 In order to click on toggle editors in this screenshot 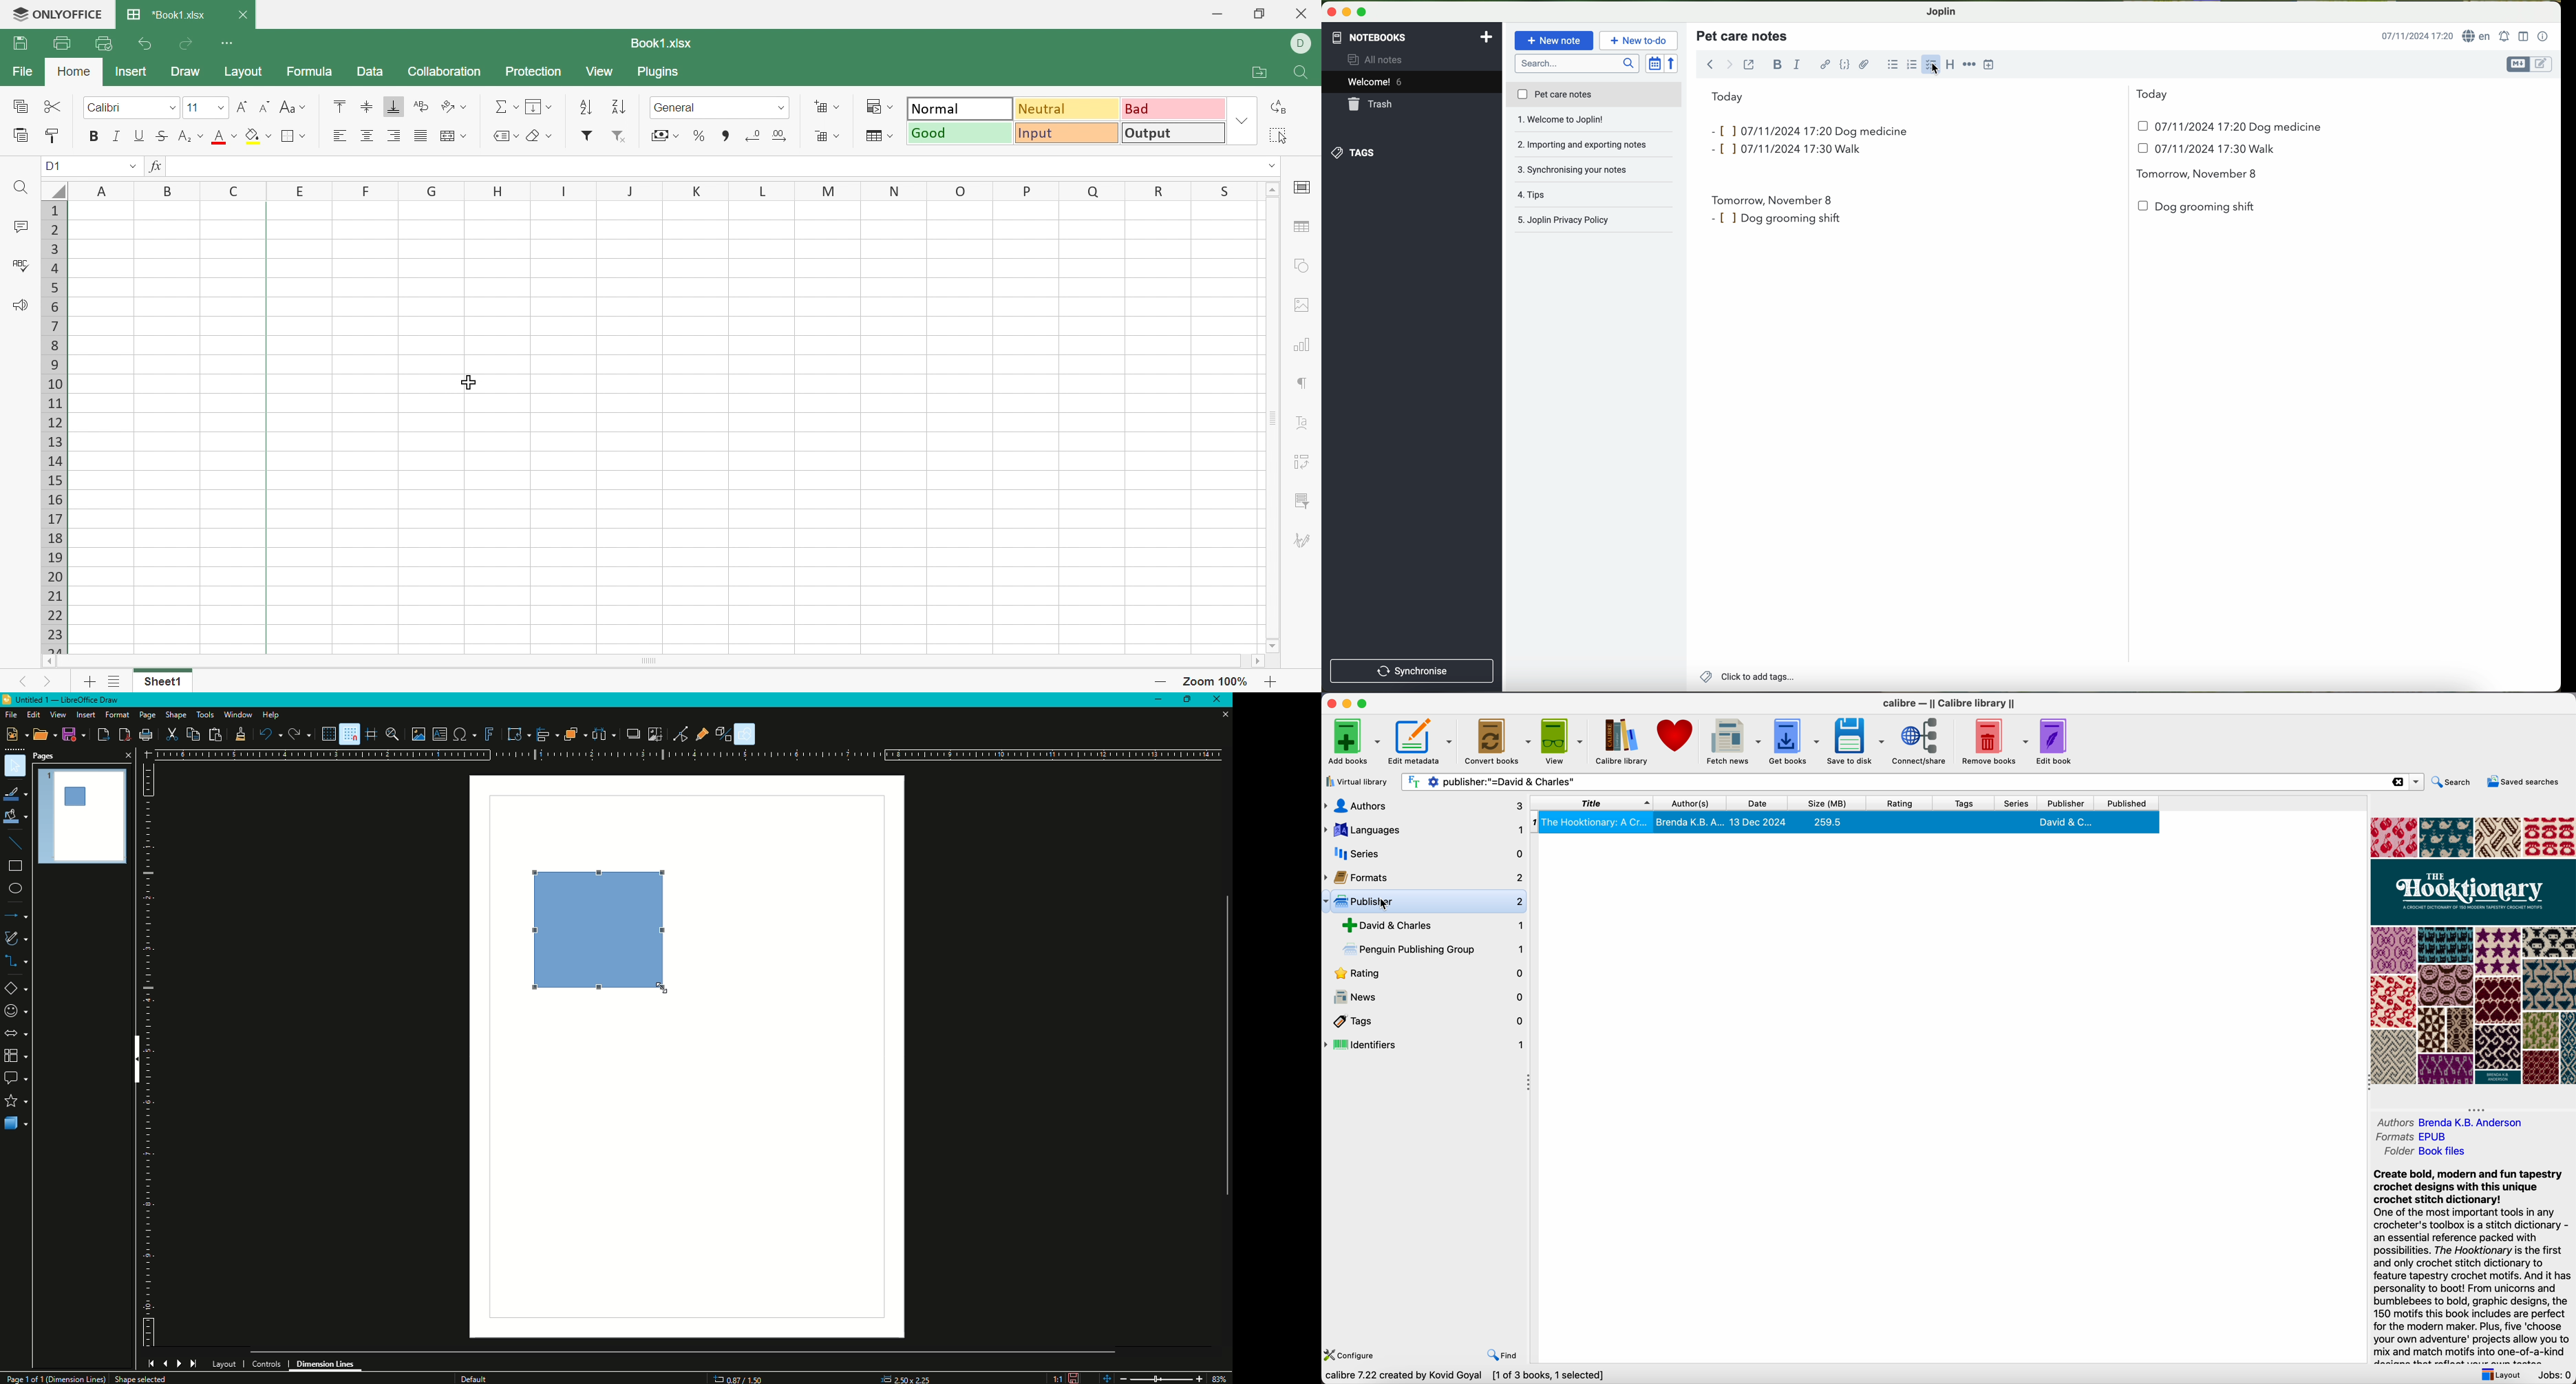, I will do `click(2529, 64)`.